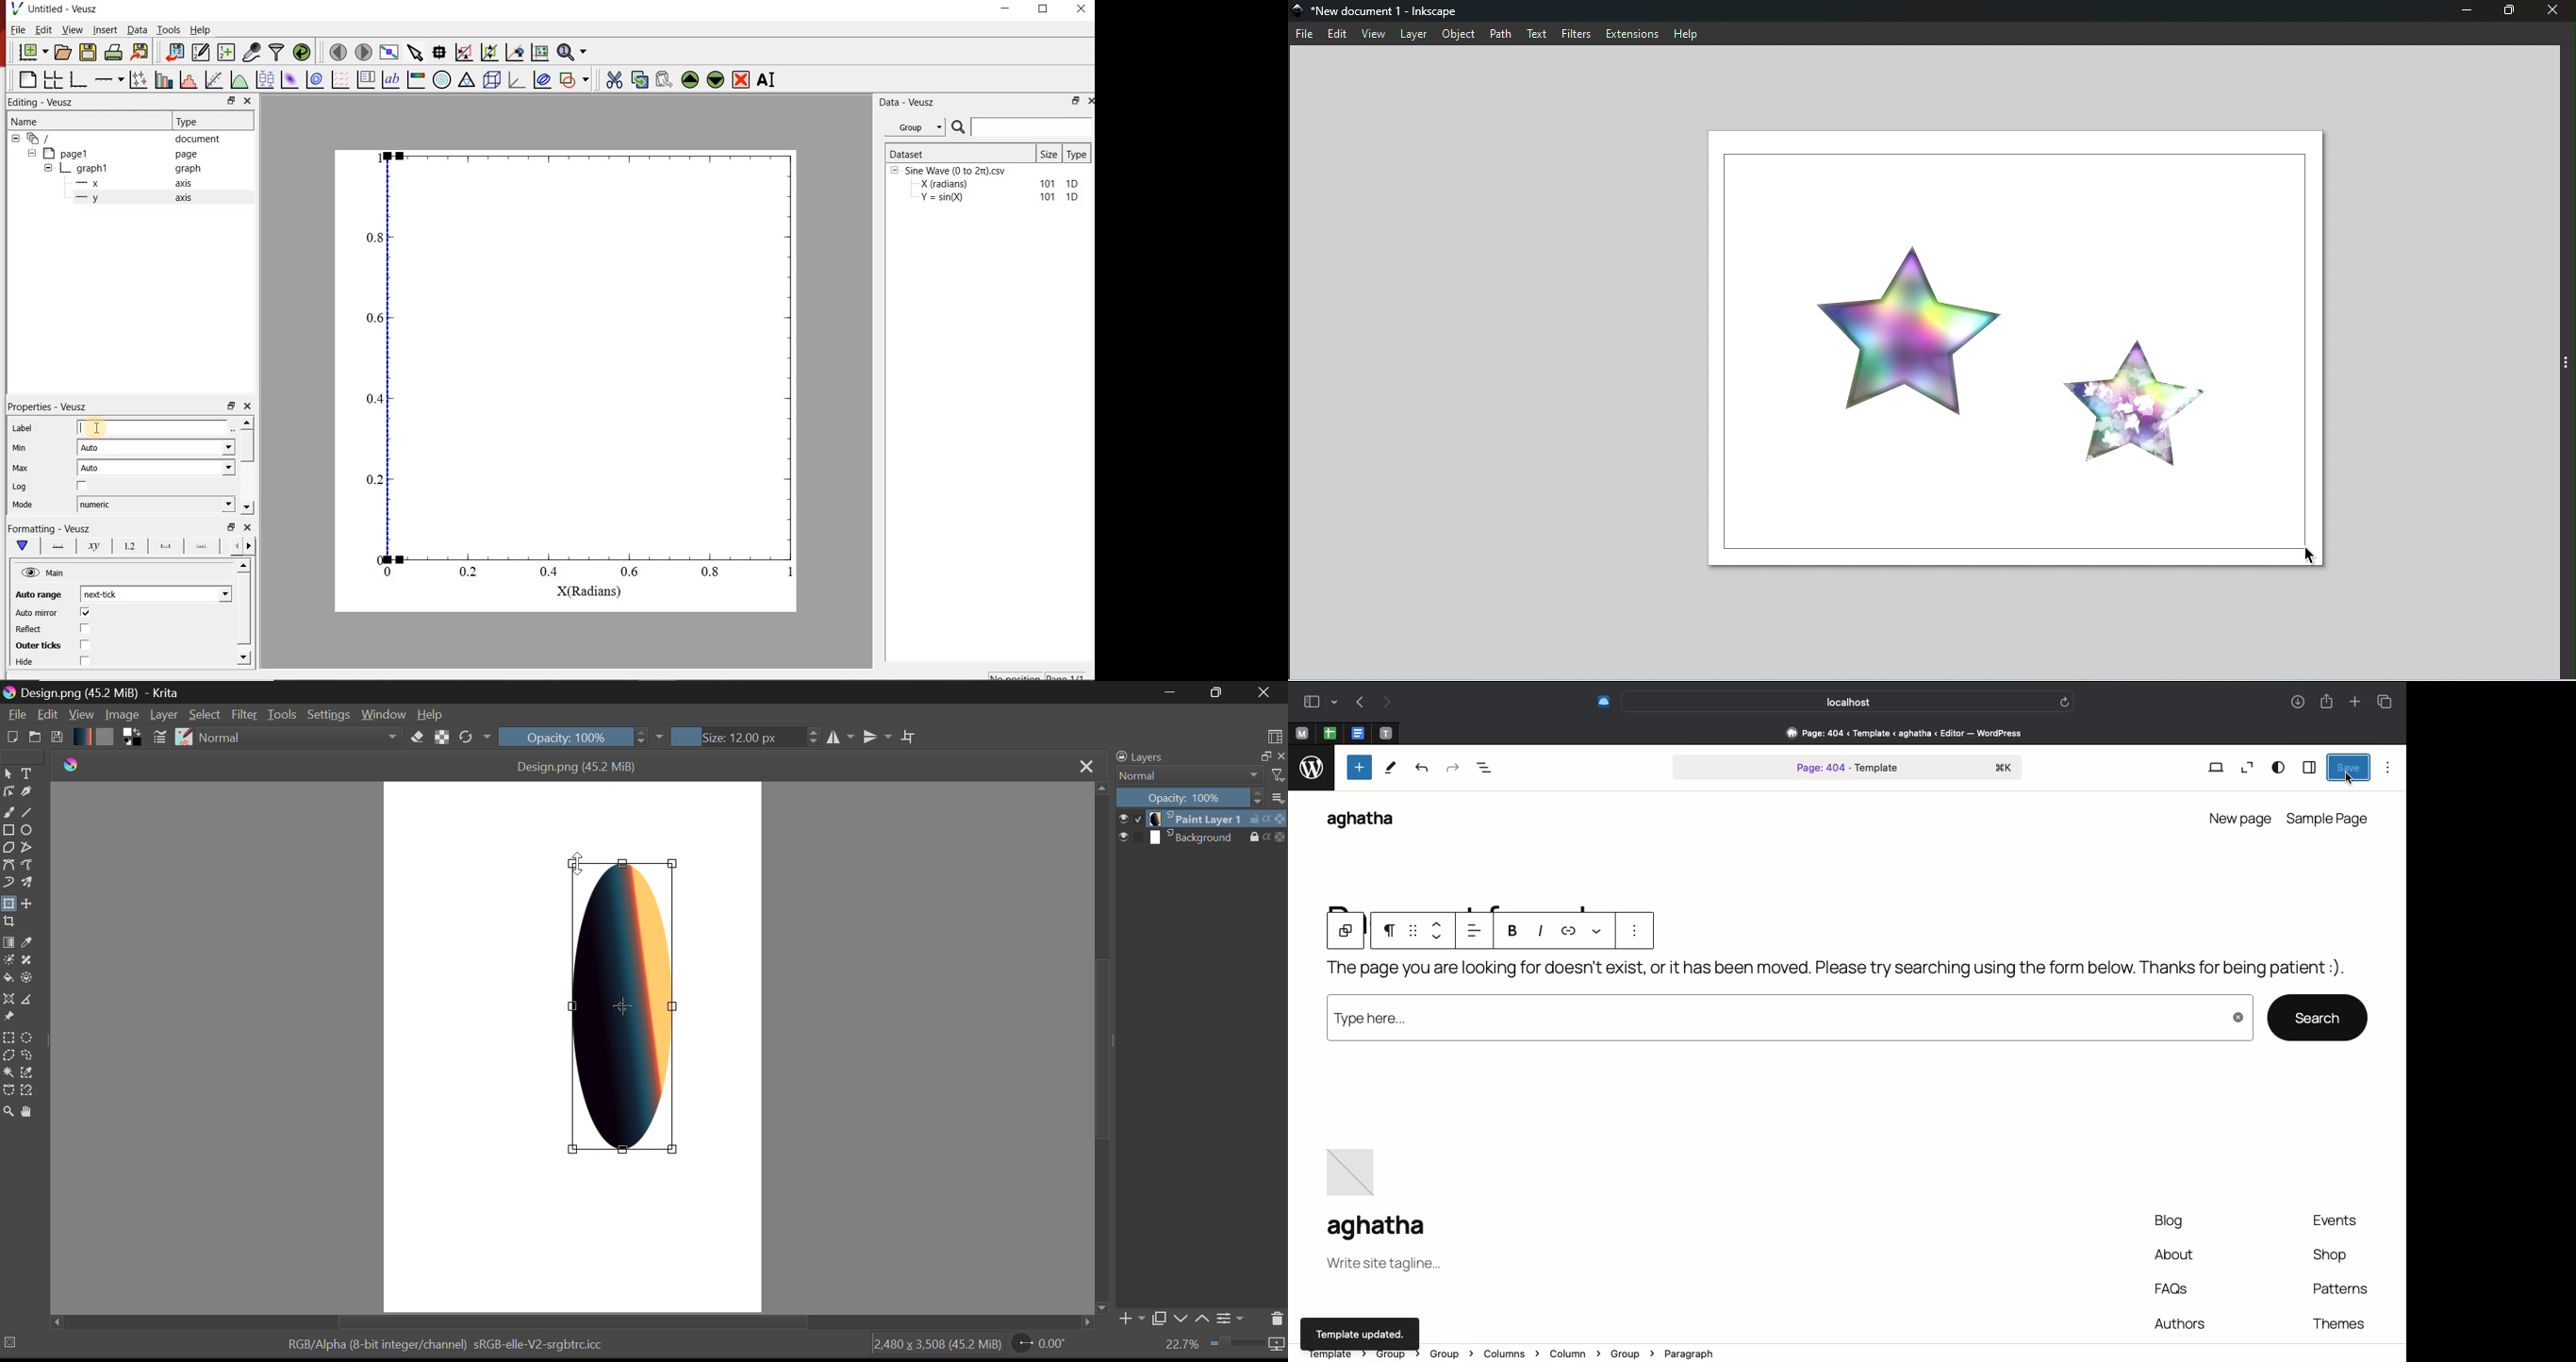  What do you see at coordinates (2343, 1221) in the screenshot?
I see `Events` at bounding box center [2343, 1221].